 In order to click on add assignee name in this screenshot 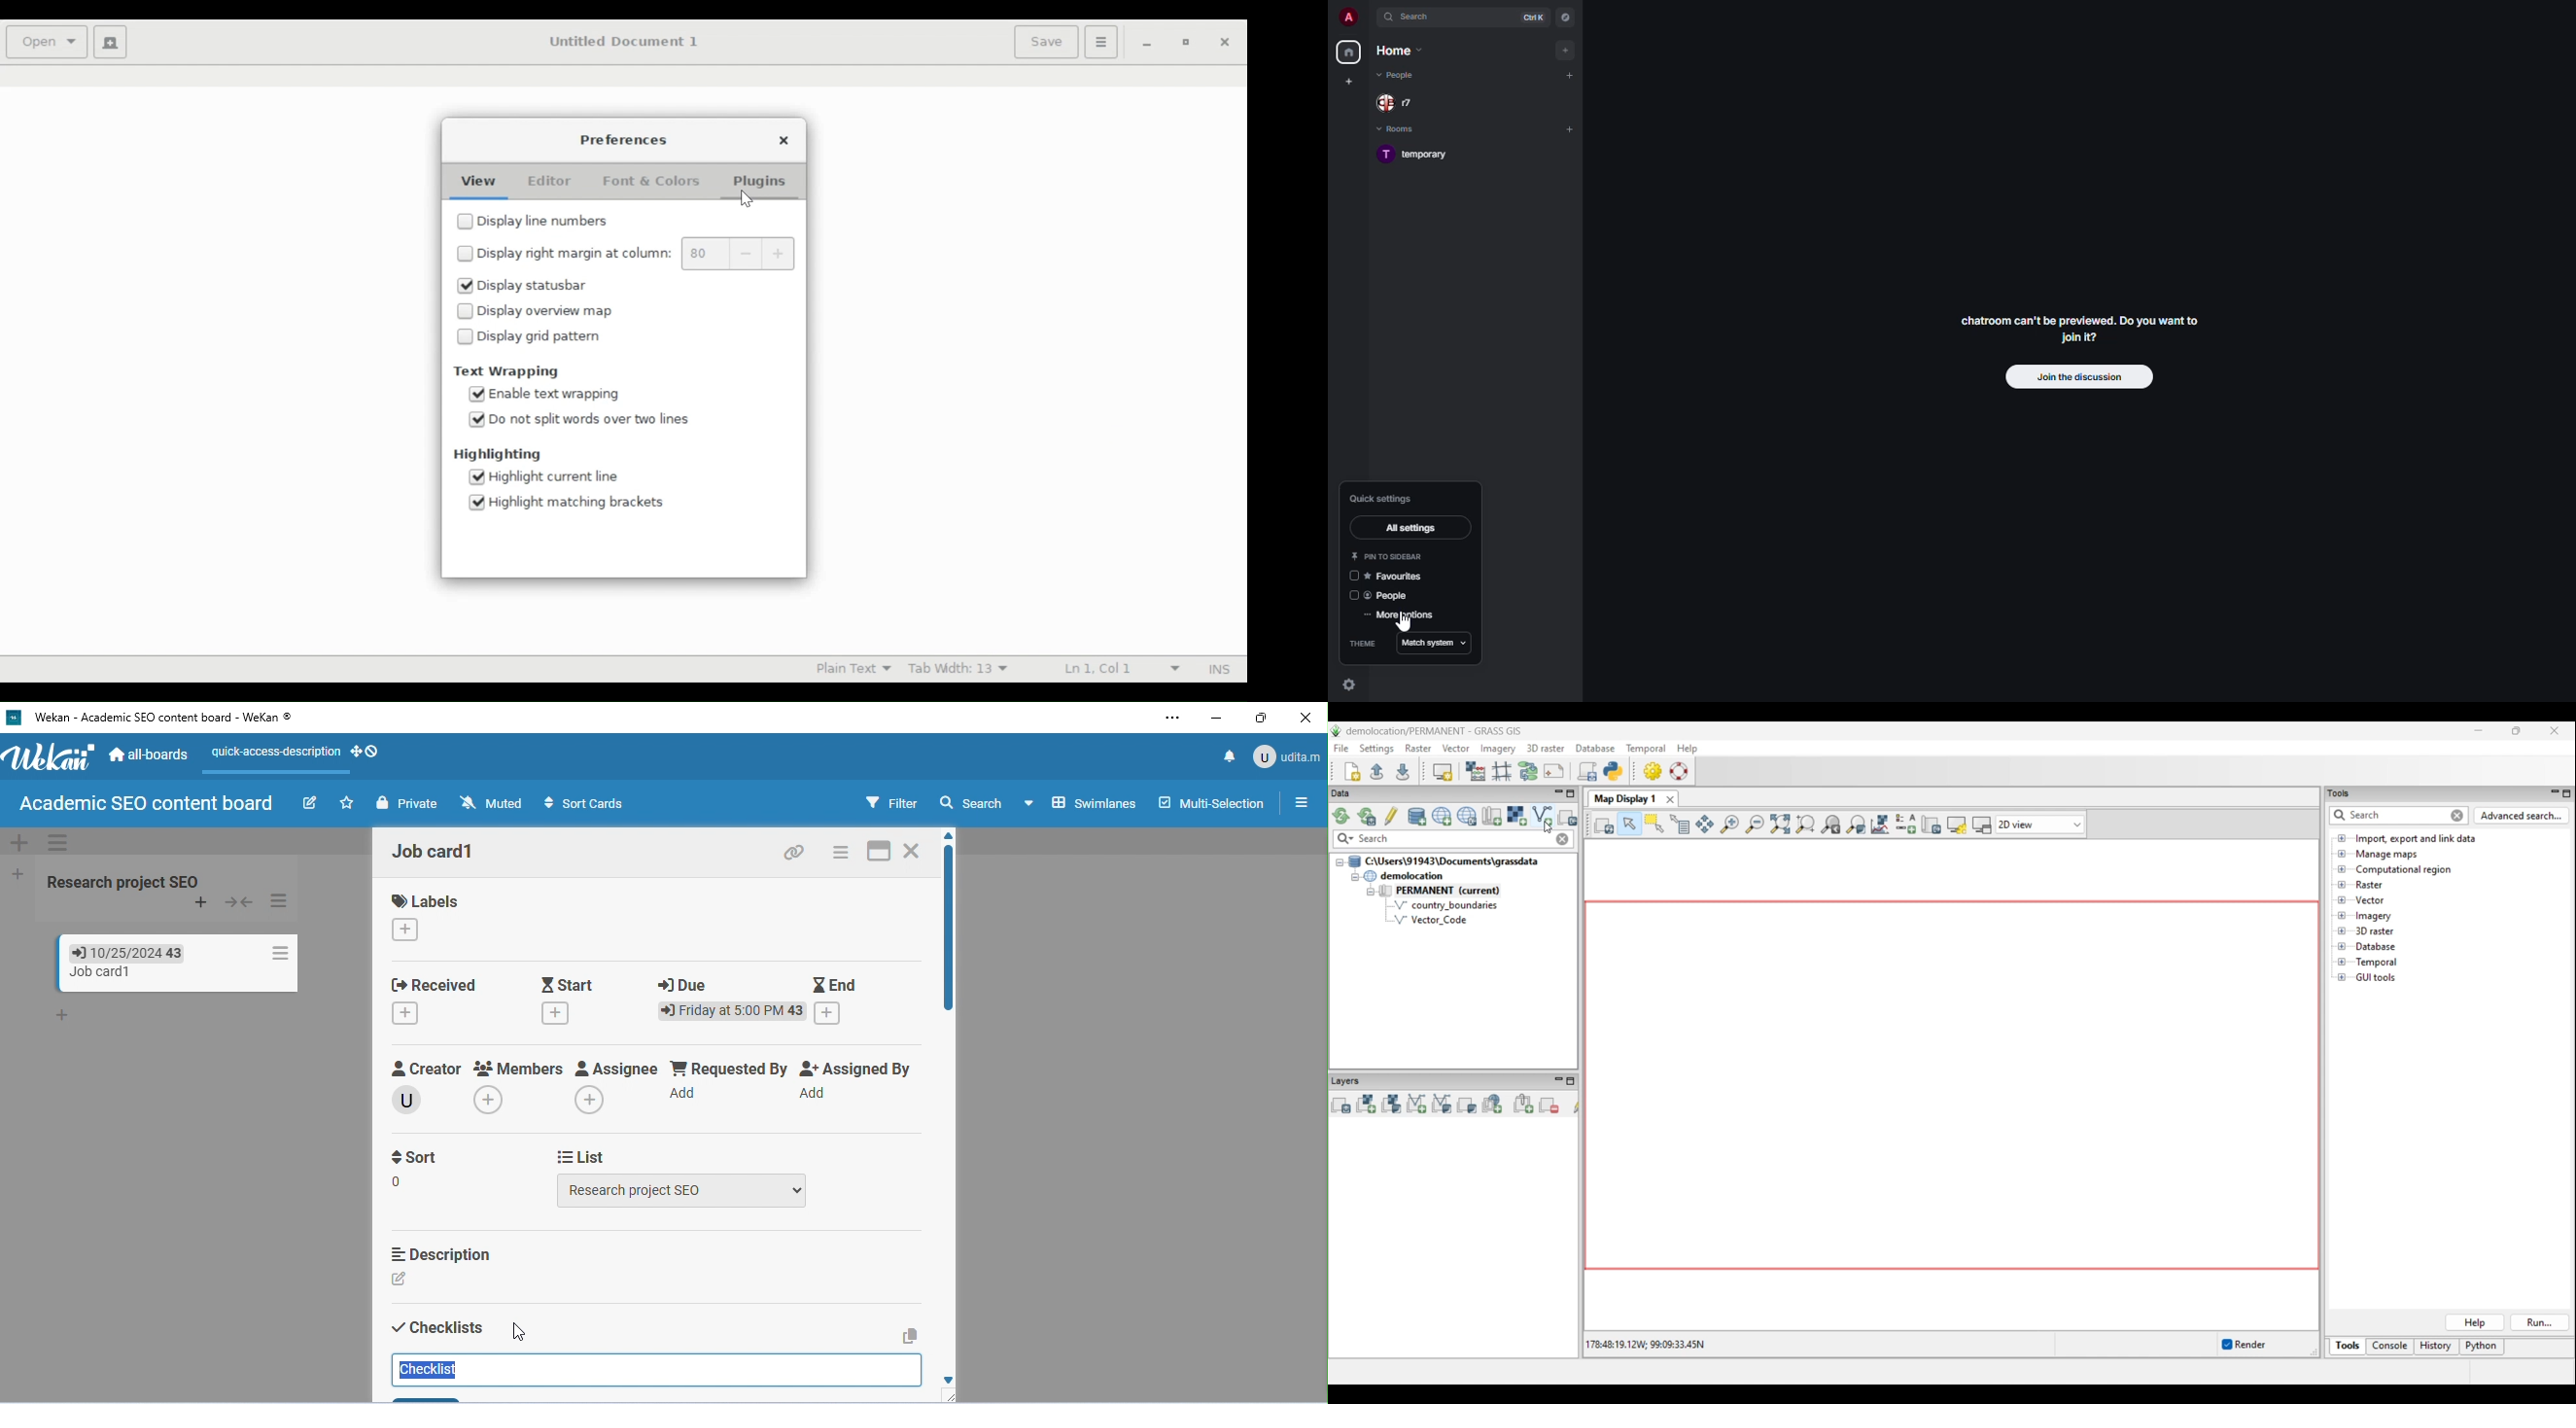, I will do `click(591, 1100)`.